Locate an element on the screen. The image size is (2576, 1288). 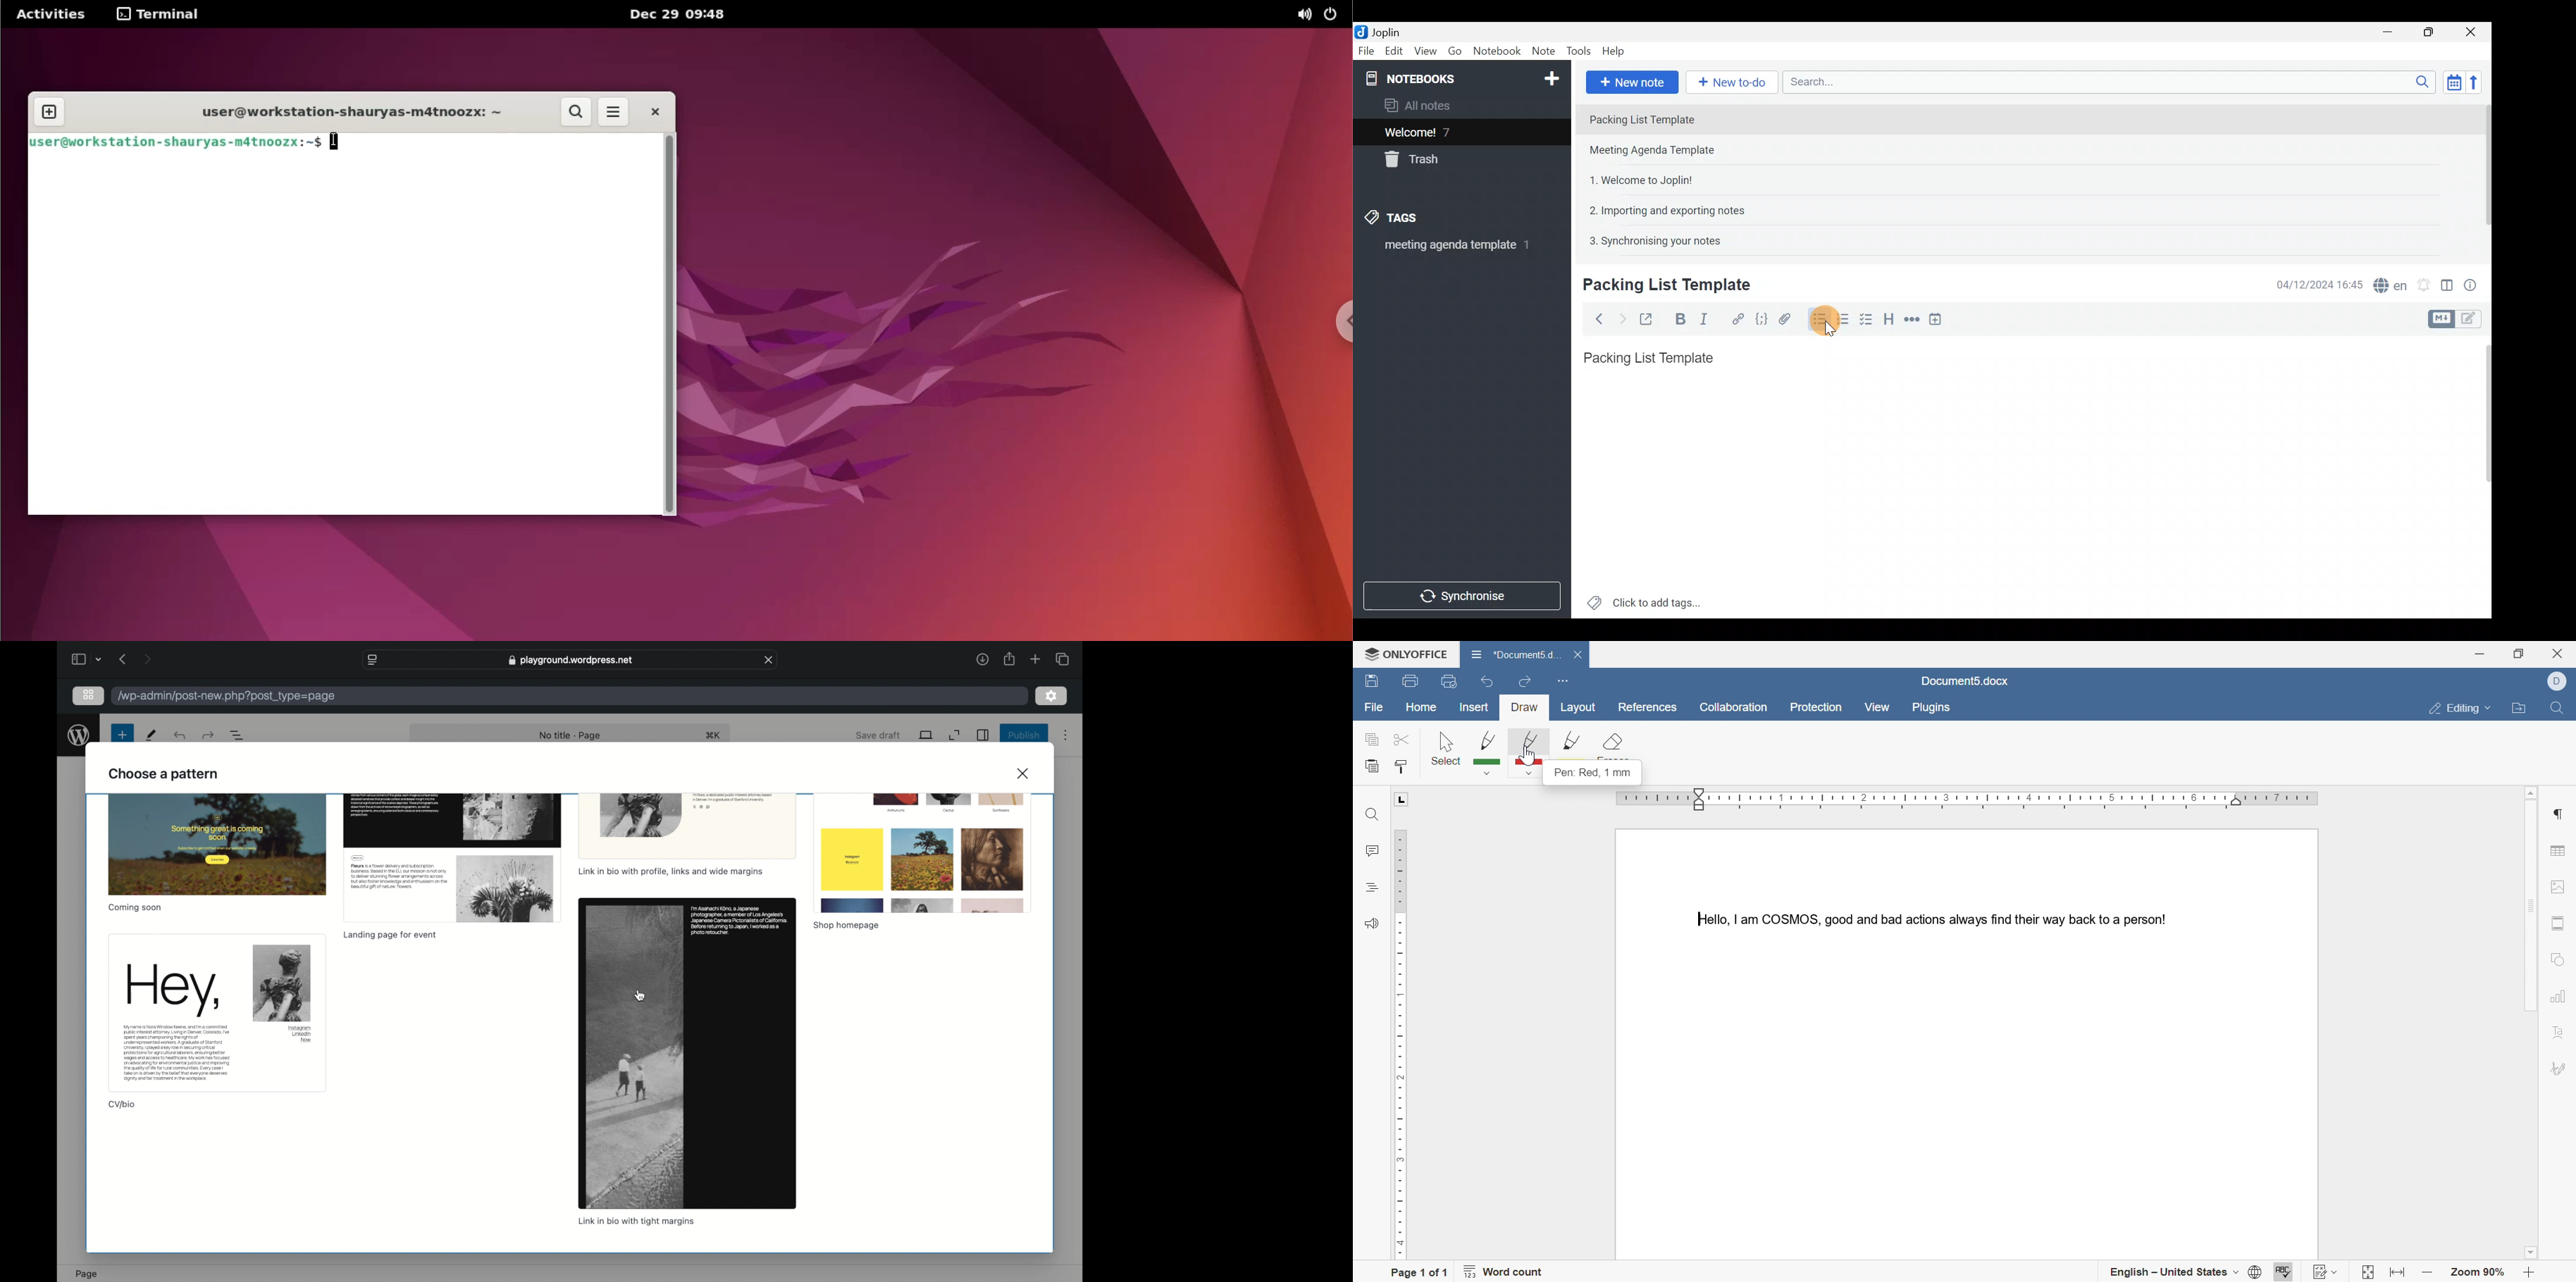
*document5.docx is located at coordinates (1515, 652).